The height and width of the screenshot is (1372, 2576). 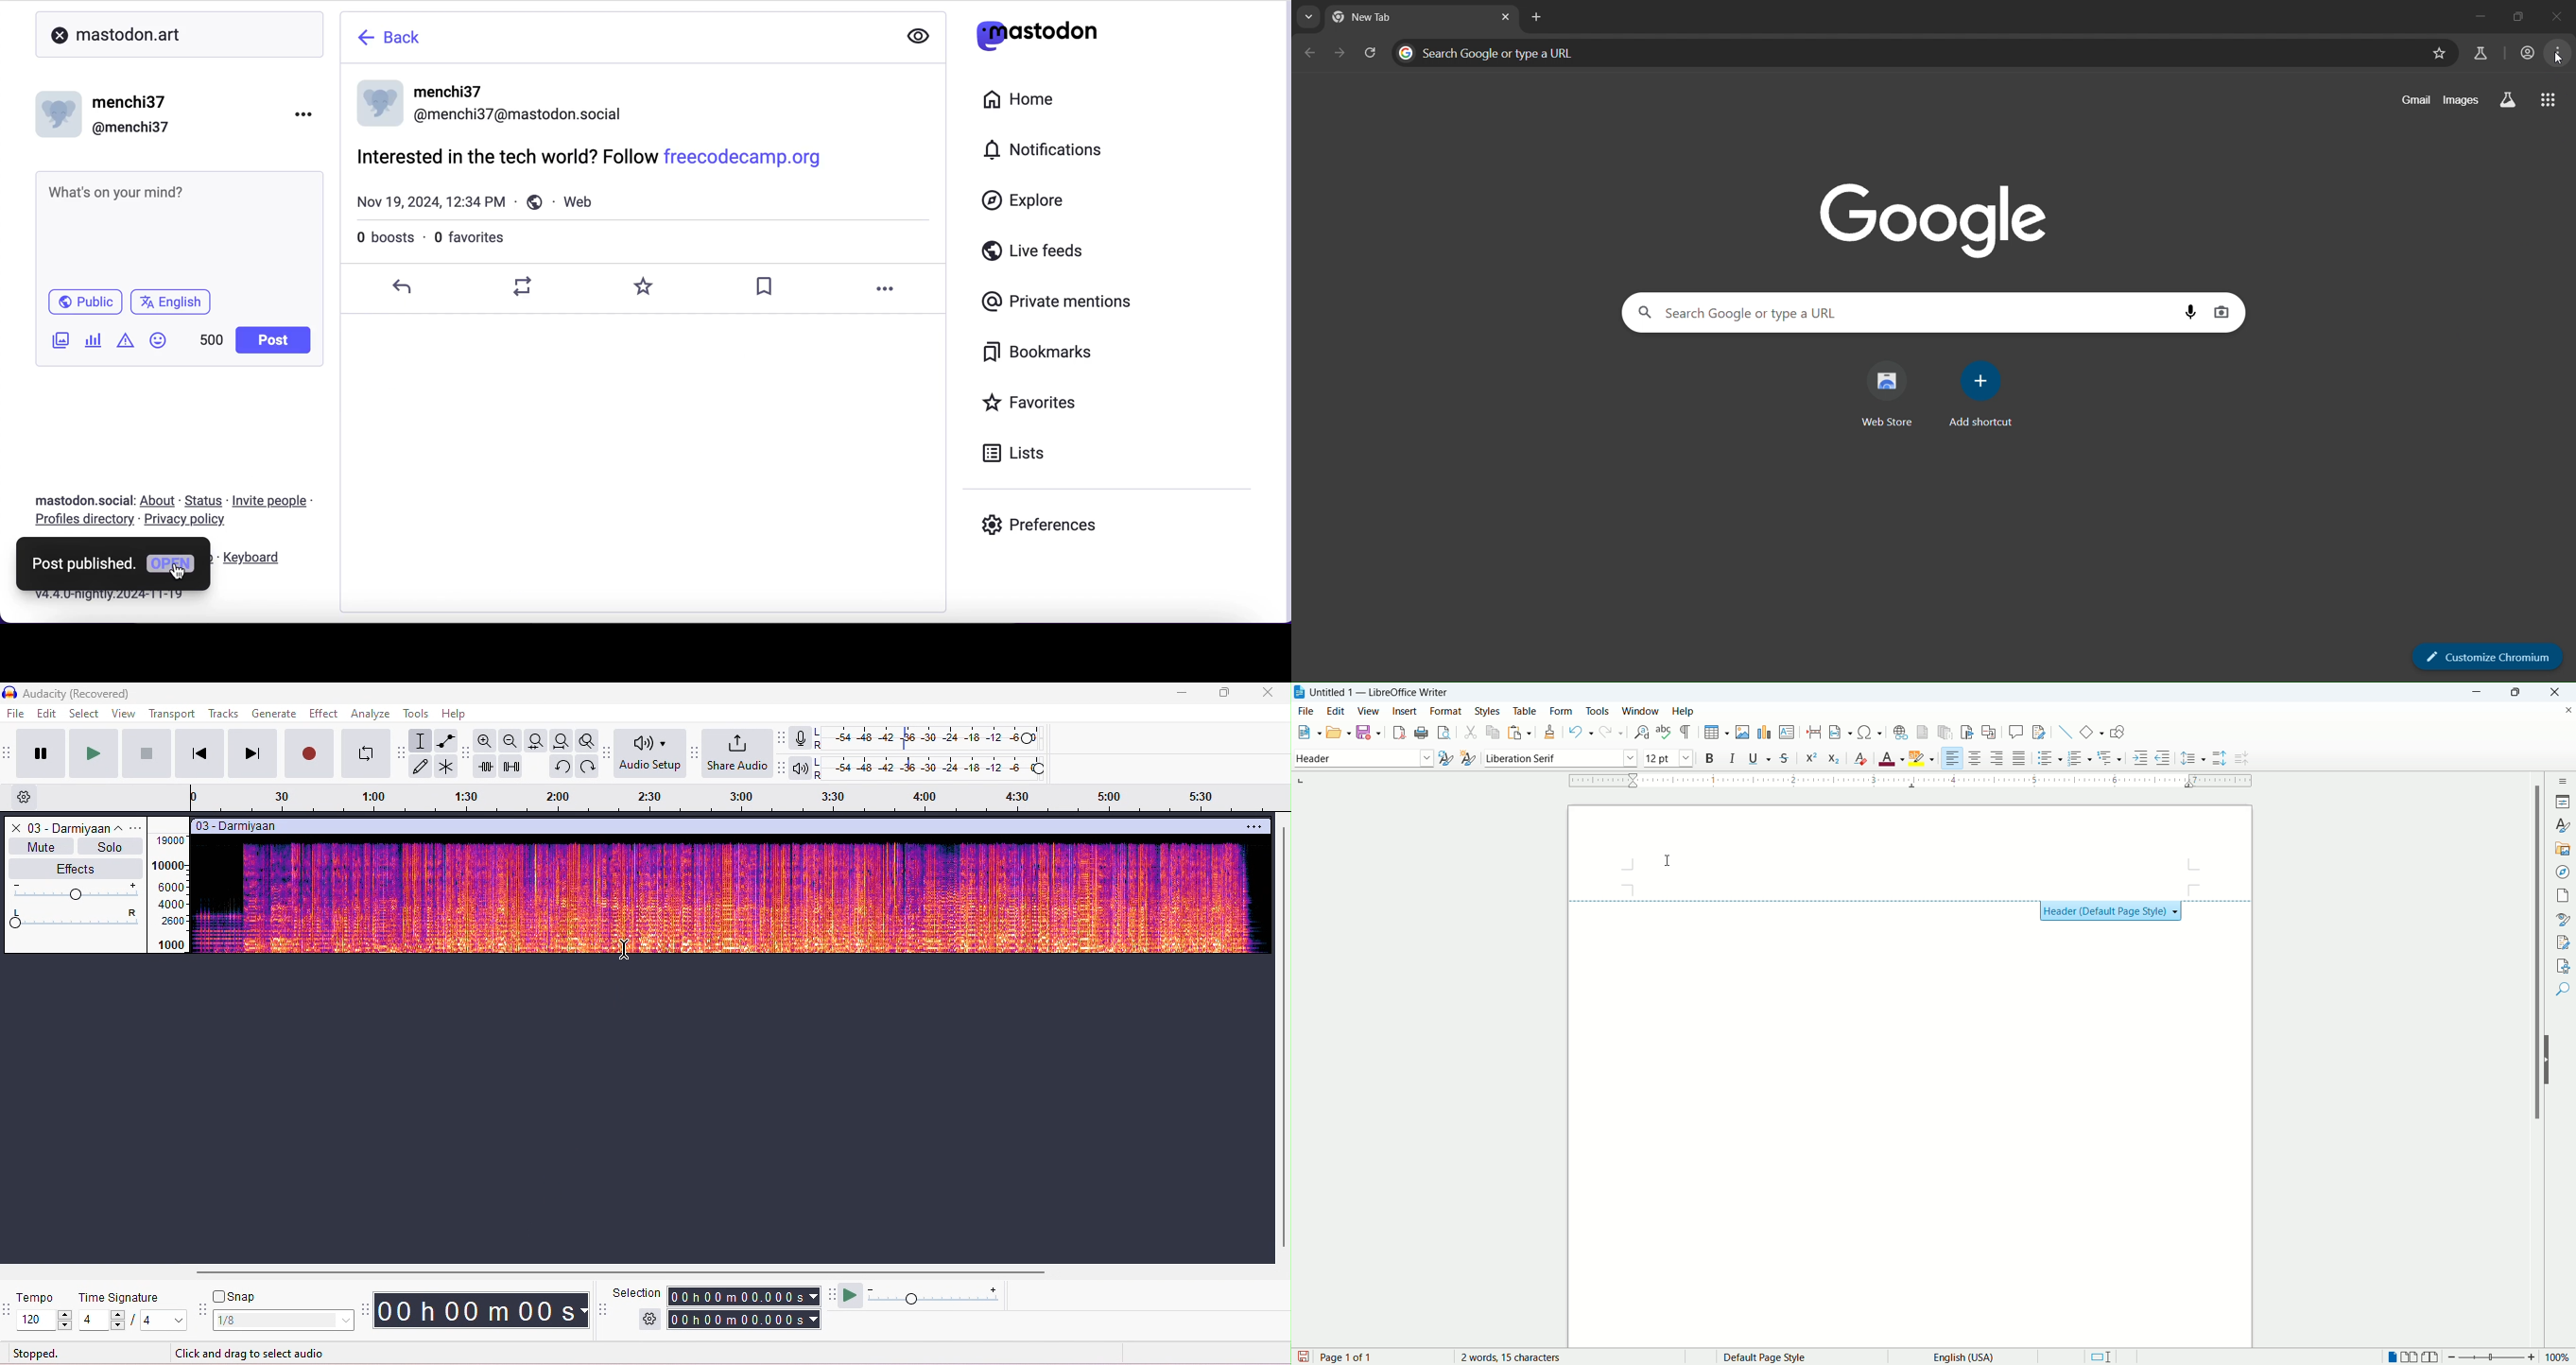 What do you see at coordinates (109, 113) in the screenshot?
I see `user` at bounding box center [109, 113].